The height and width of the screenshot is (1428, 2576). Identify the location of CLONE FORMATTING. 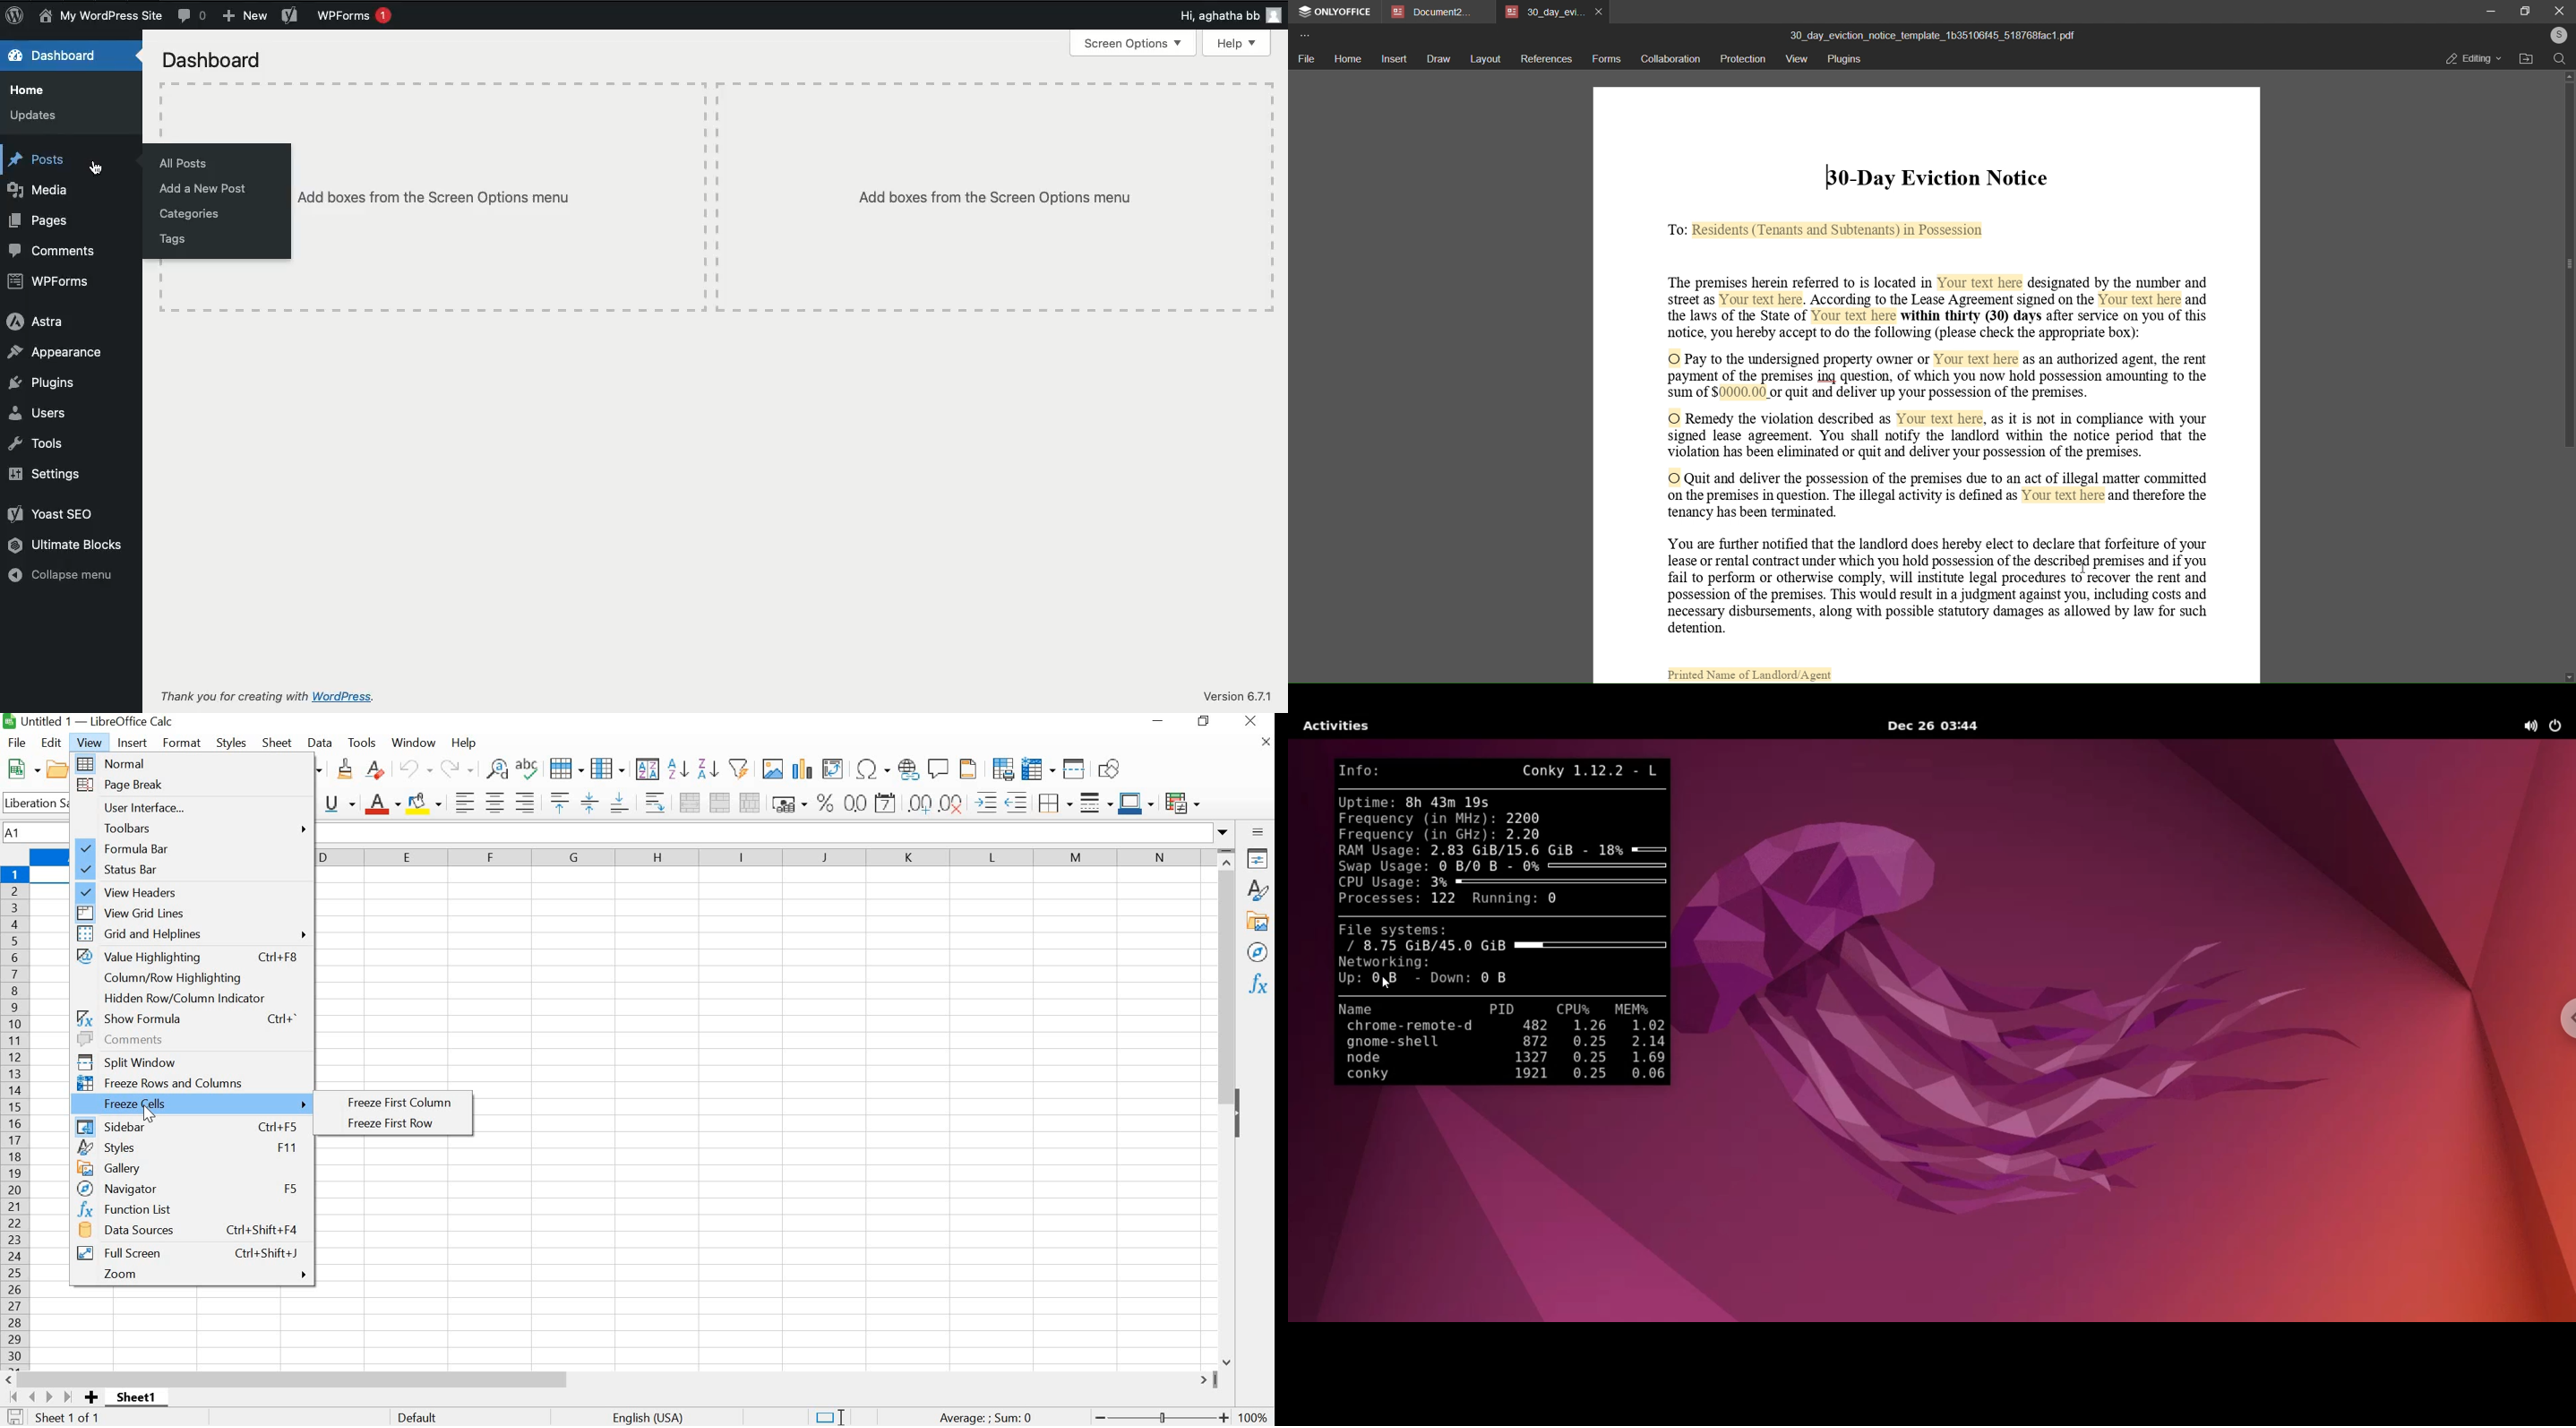
(344, 770).